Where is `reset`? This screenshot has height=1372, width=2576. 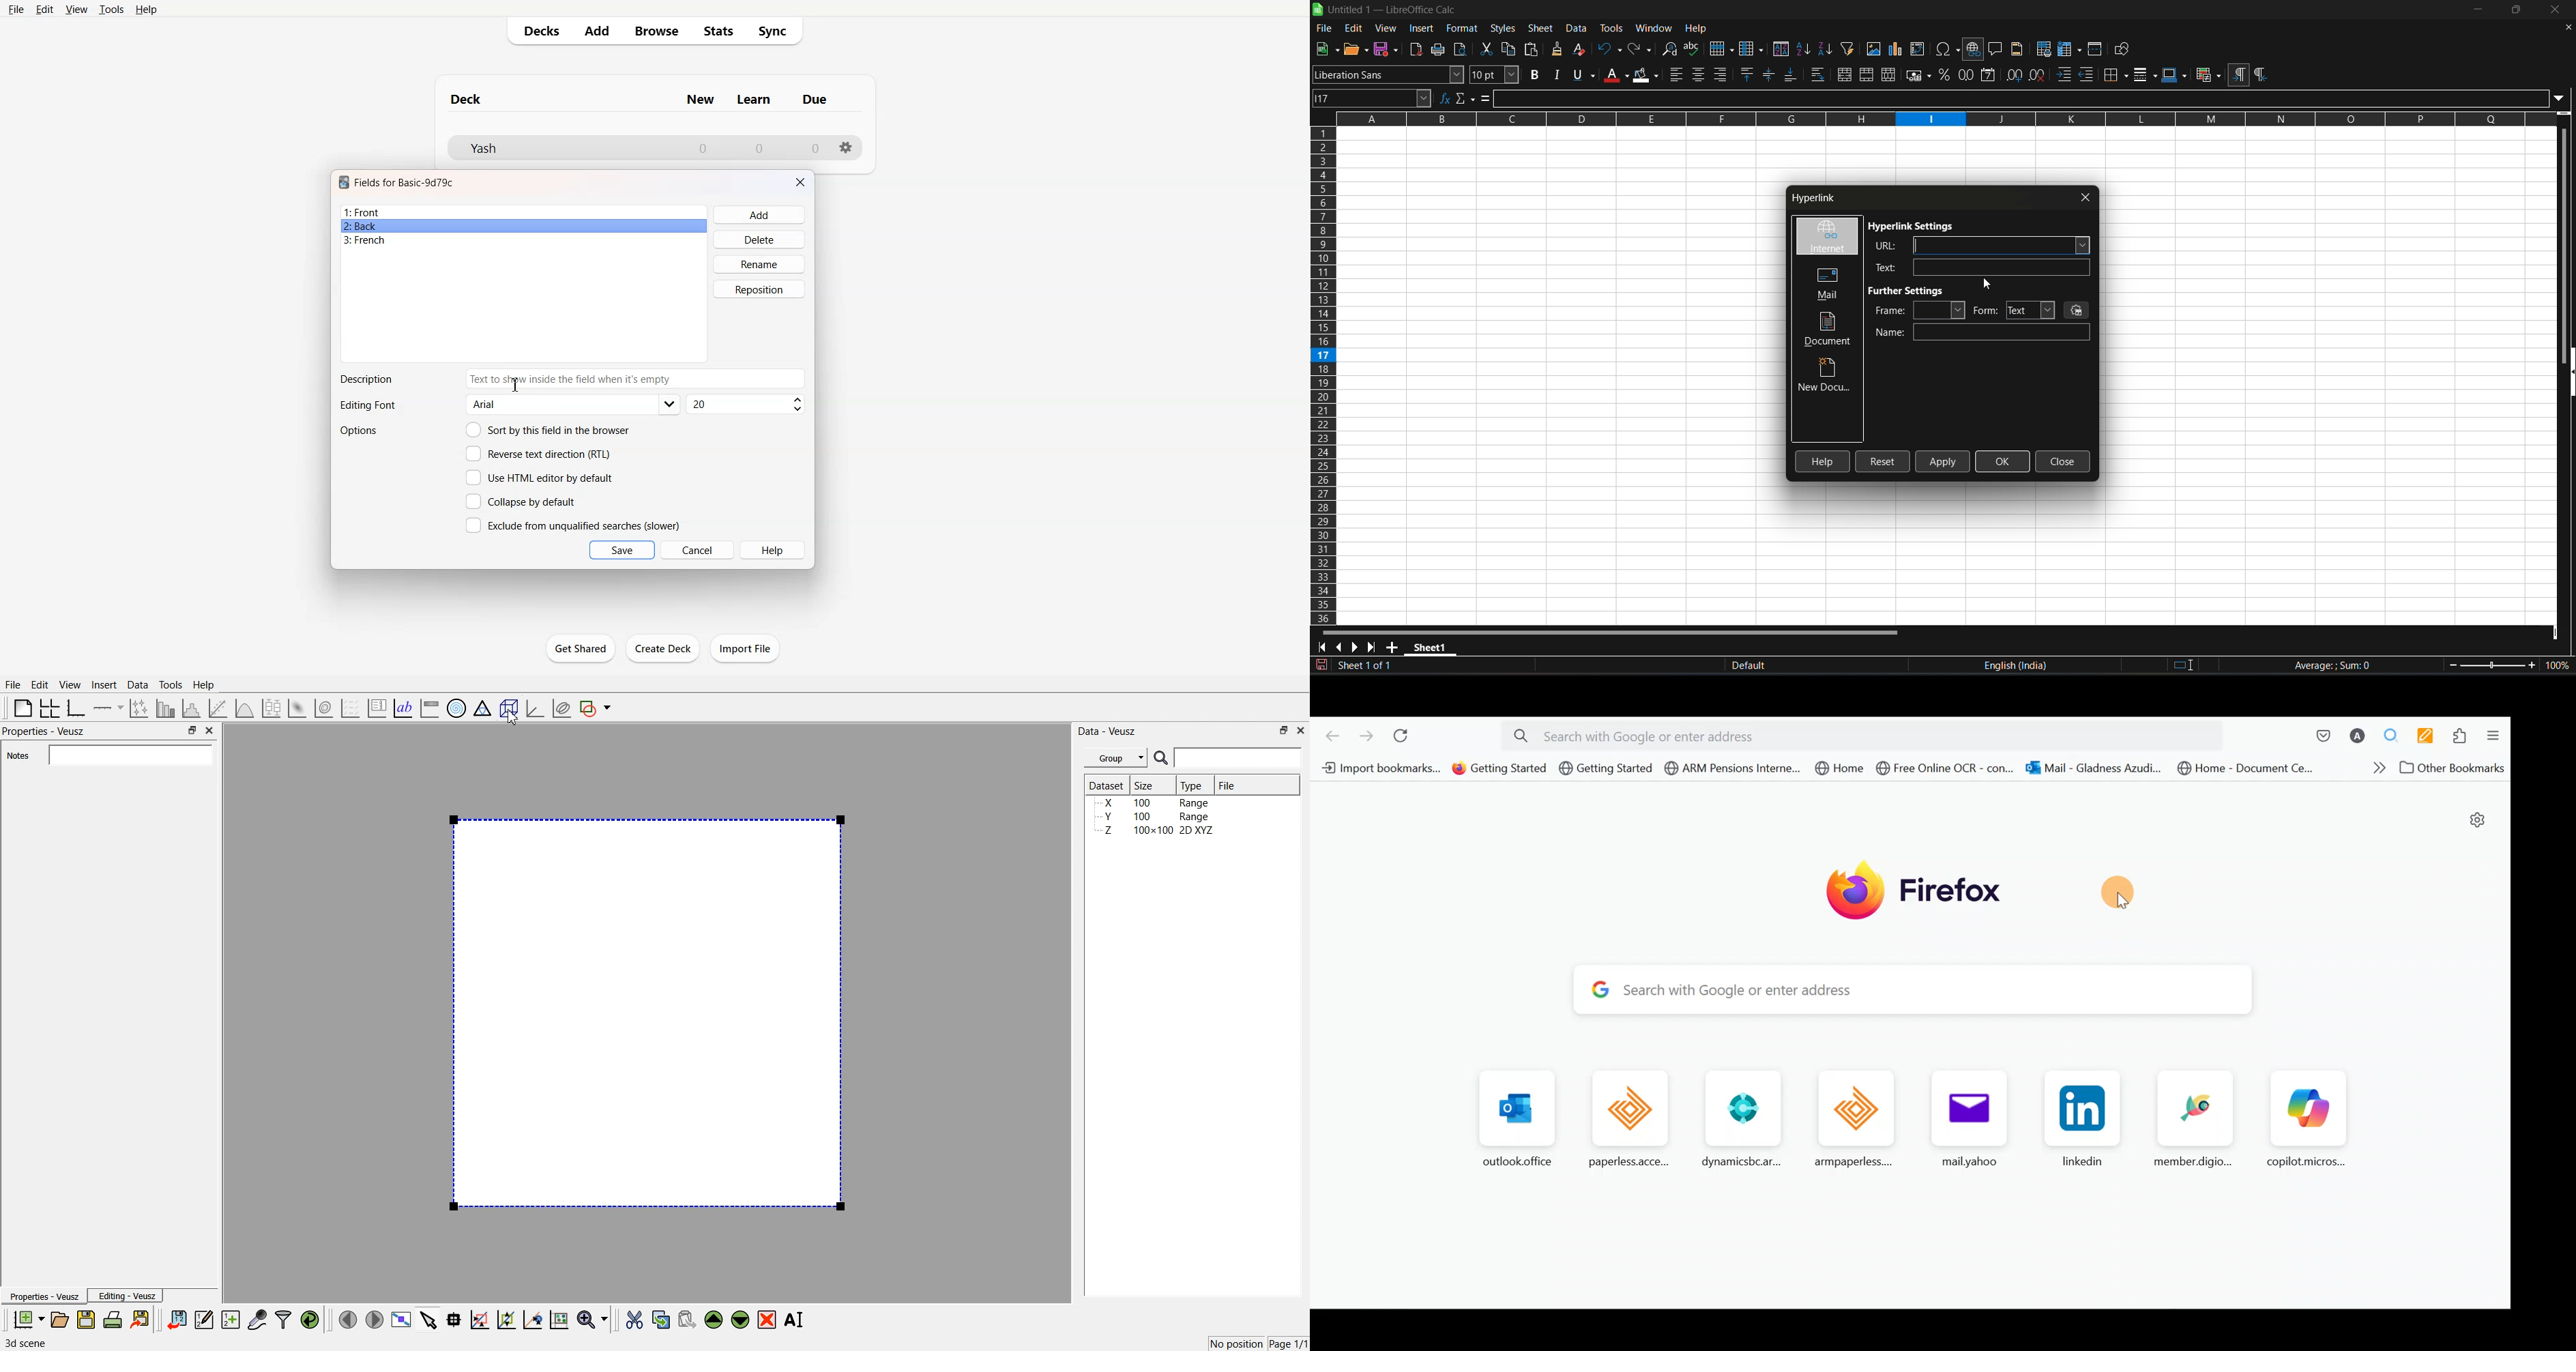 reset is located at coordinates (1883, 462).